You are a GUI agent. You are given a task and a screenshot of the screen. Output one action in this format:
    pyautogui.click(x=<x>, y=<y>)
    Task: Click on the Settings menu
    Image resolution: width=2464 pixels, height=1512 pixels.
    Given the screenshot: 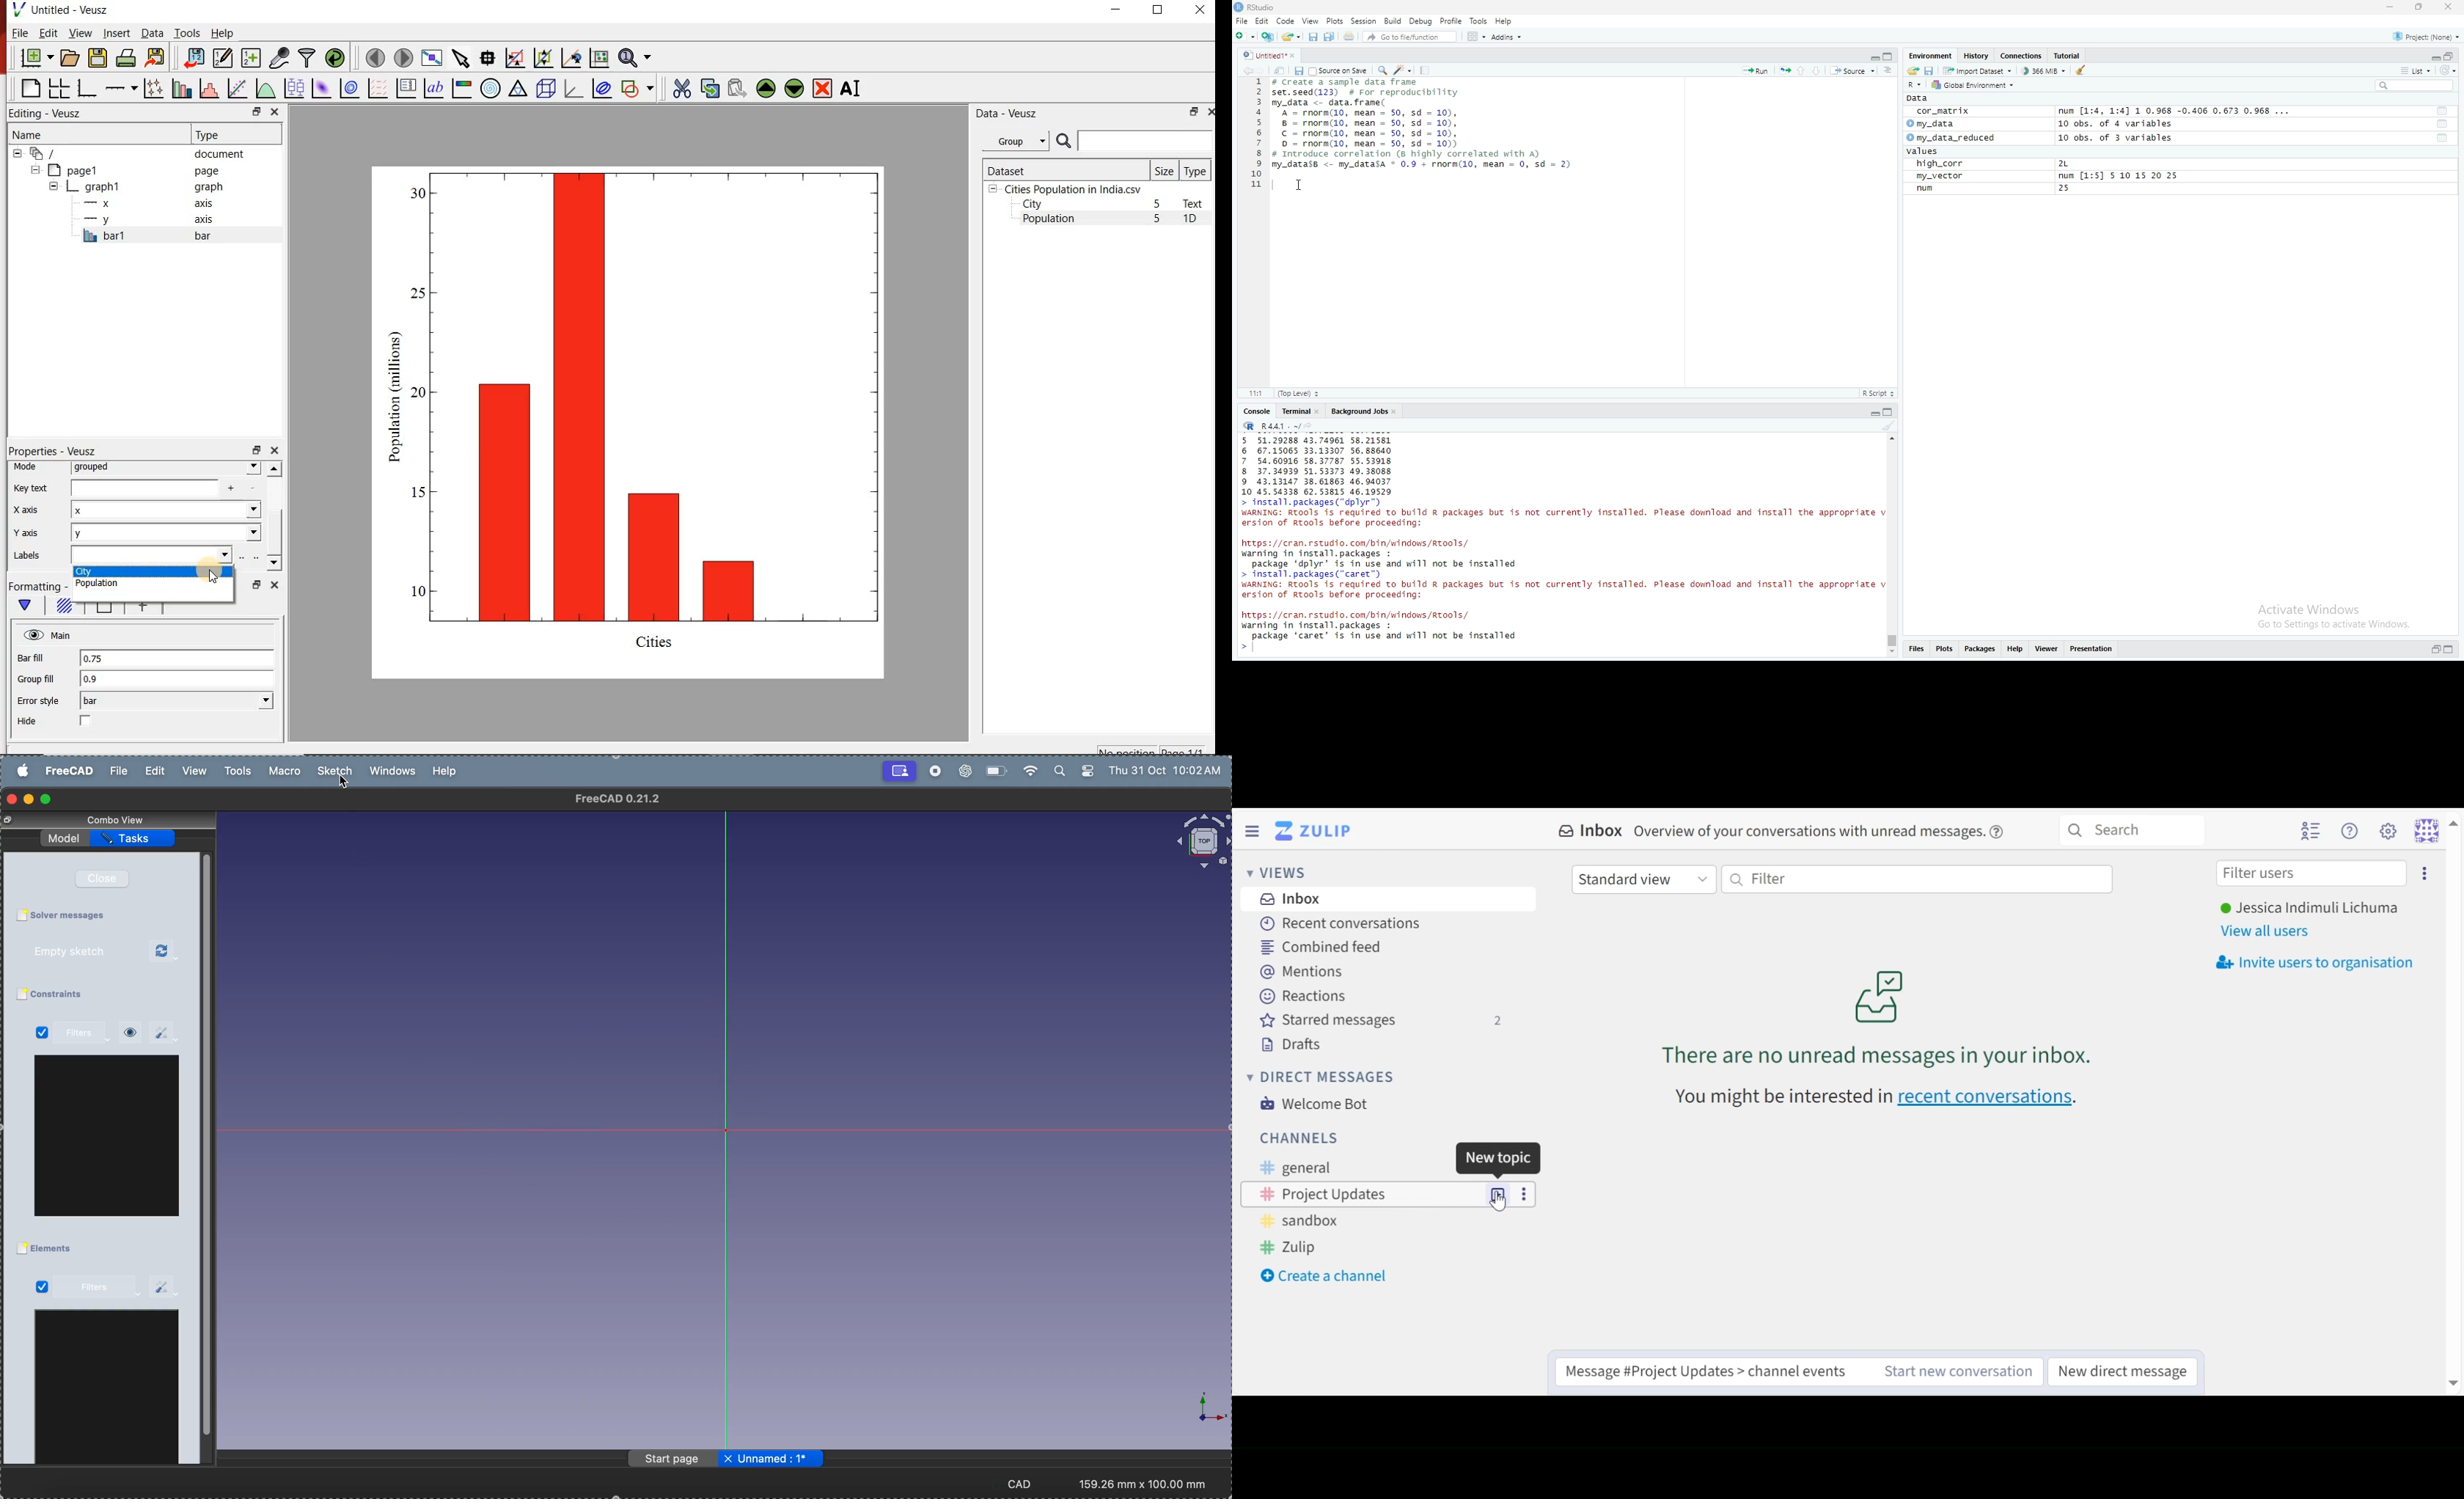 What is the action you would take?
    pyautogui.click(x=2388, y=830)
    